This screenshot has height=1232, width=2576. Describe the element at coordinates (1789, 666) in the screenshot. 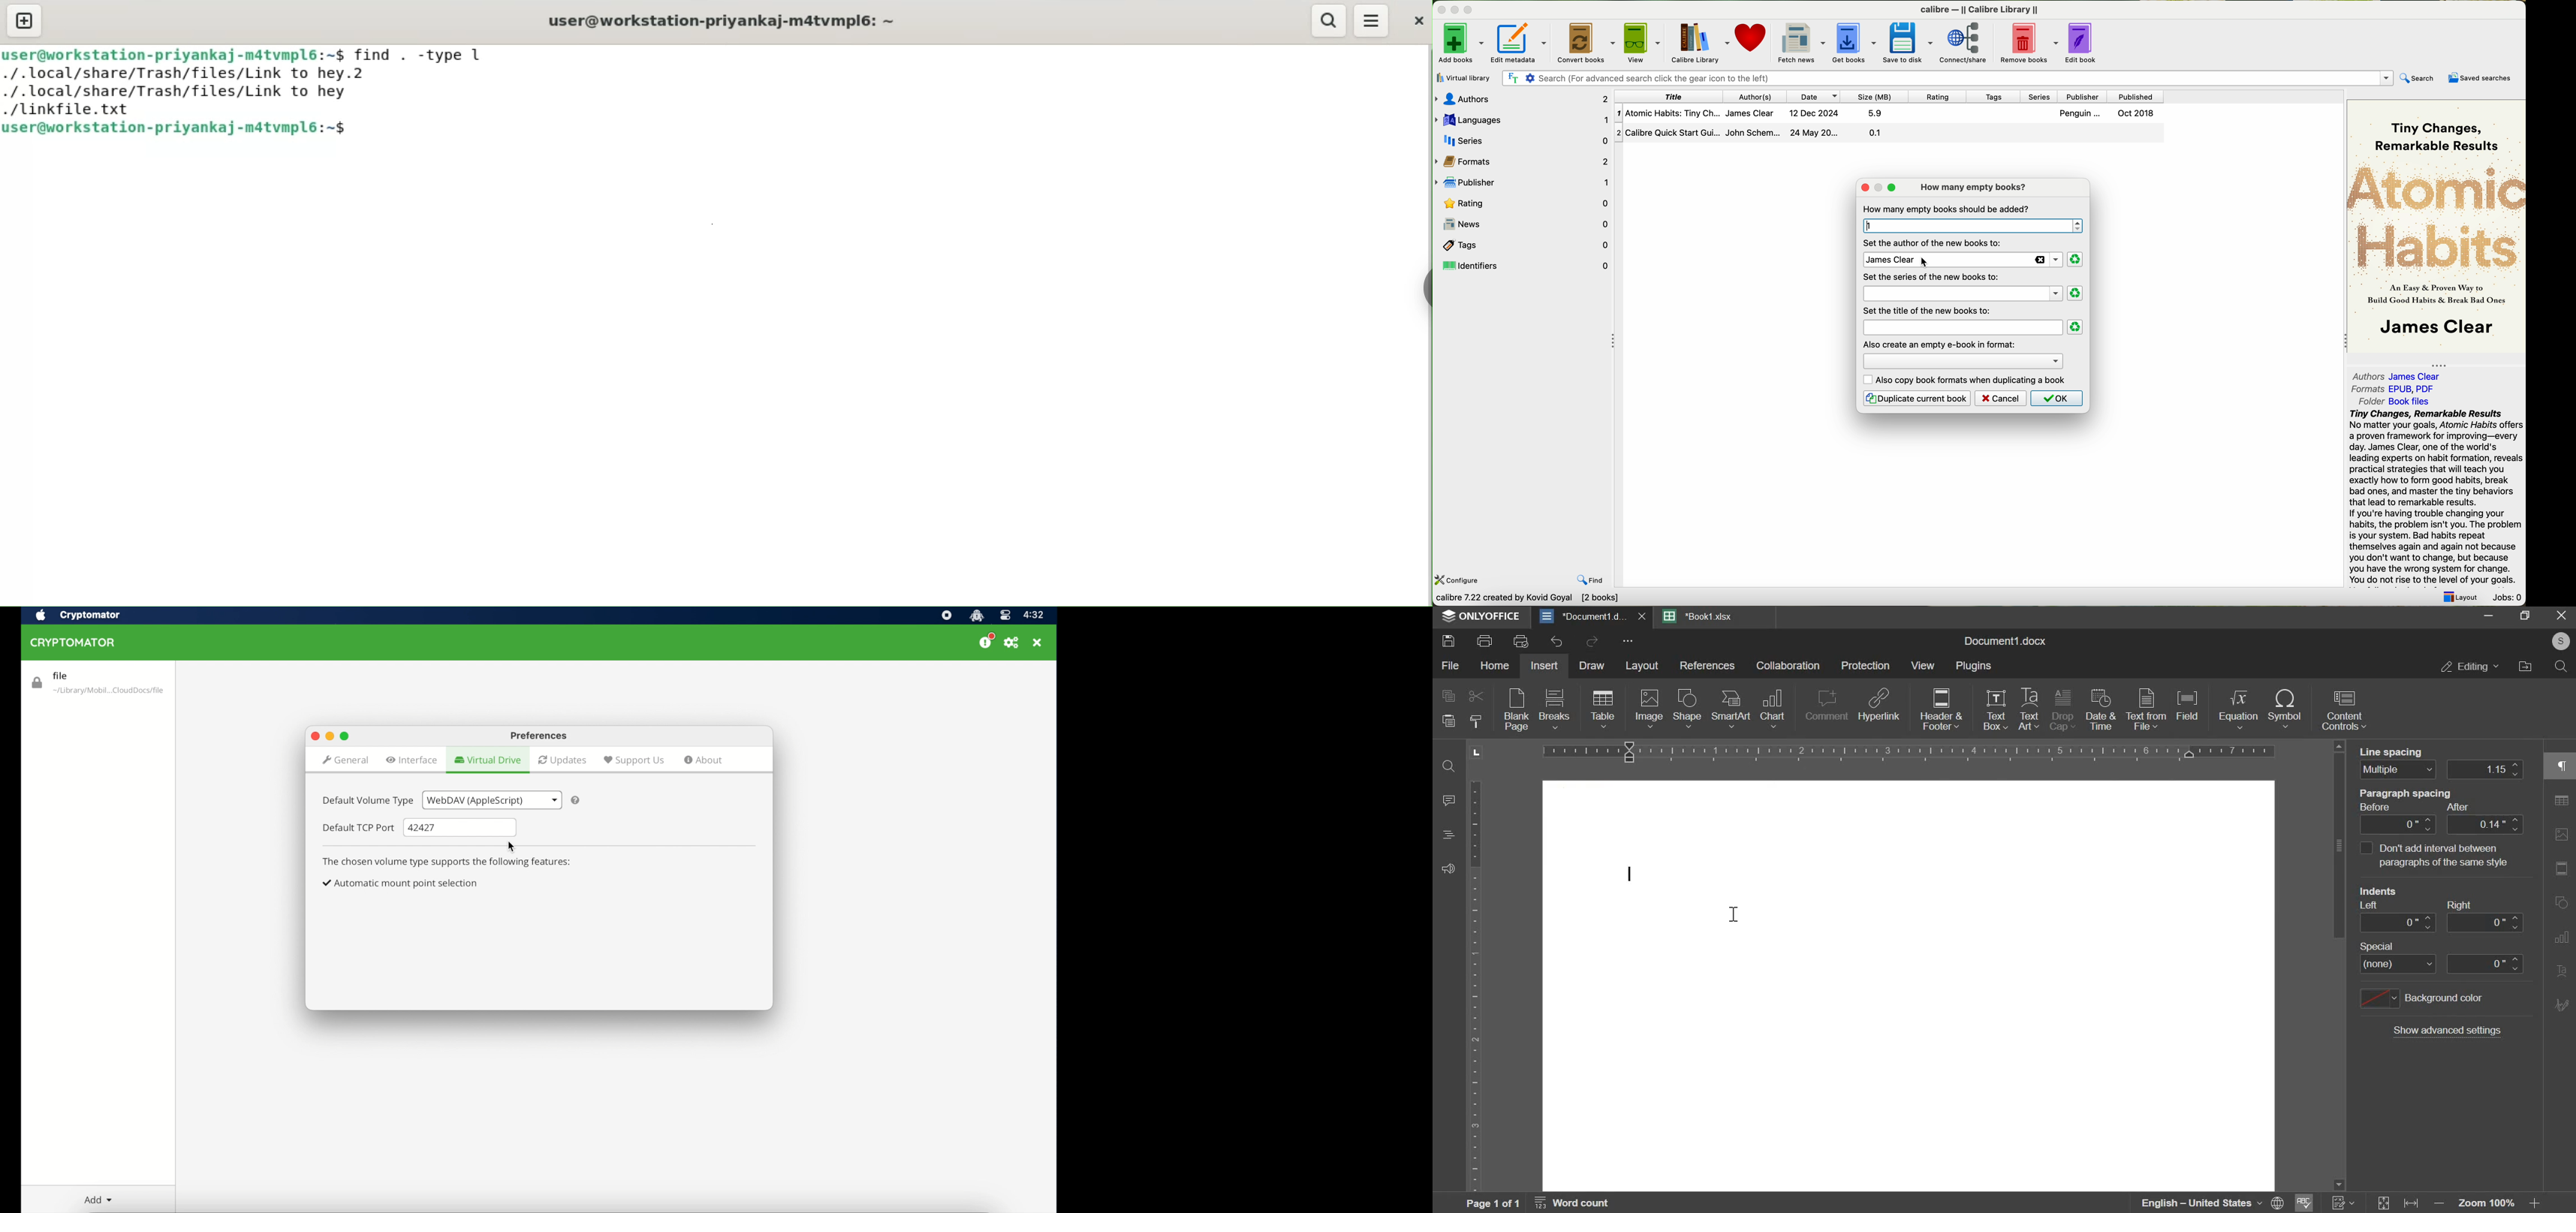

I see `collaboration` at that location.